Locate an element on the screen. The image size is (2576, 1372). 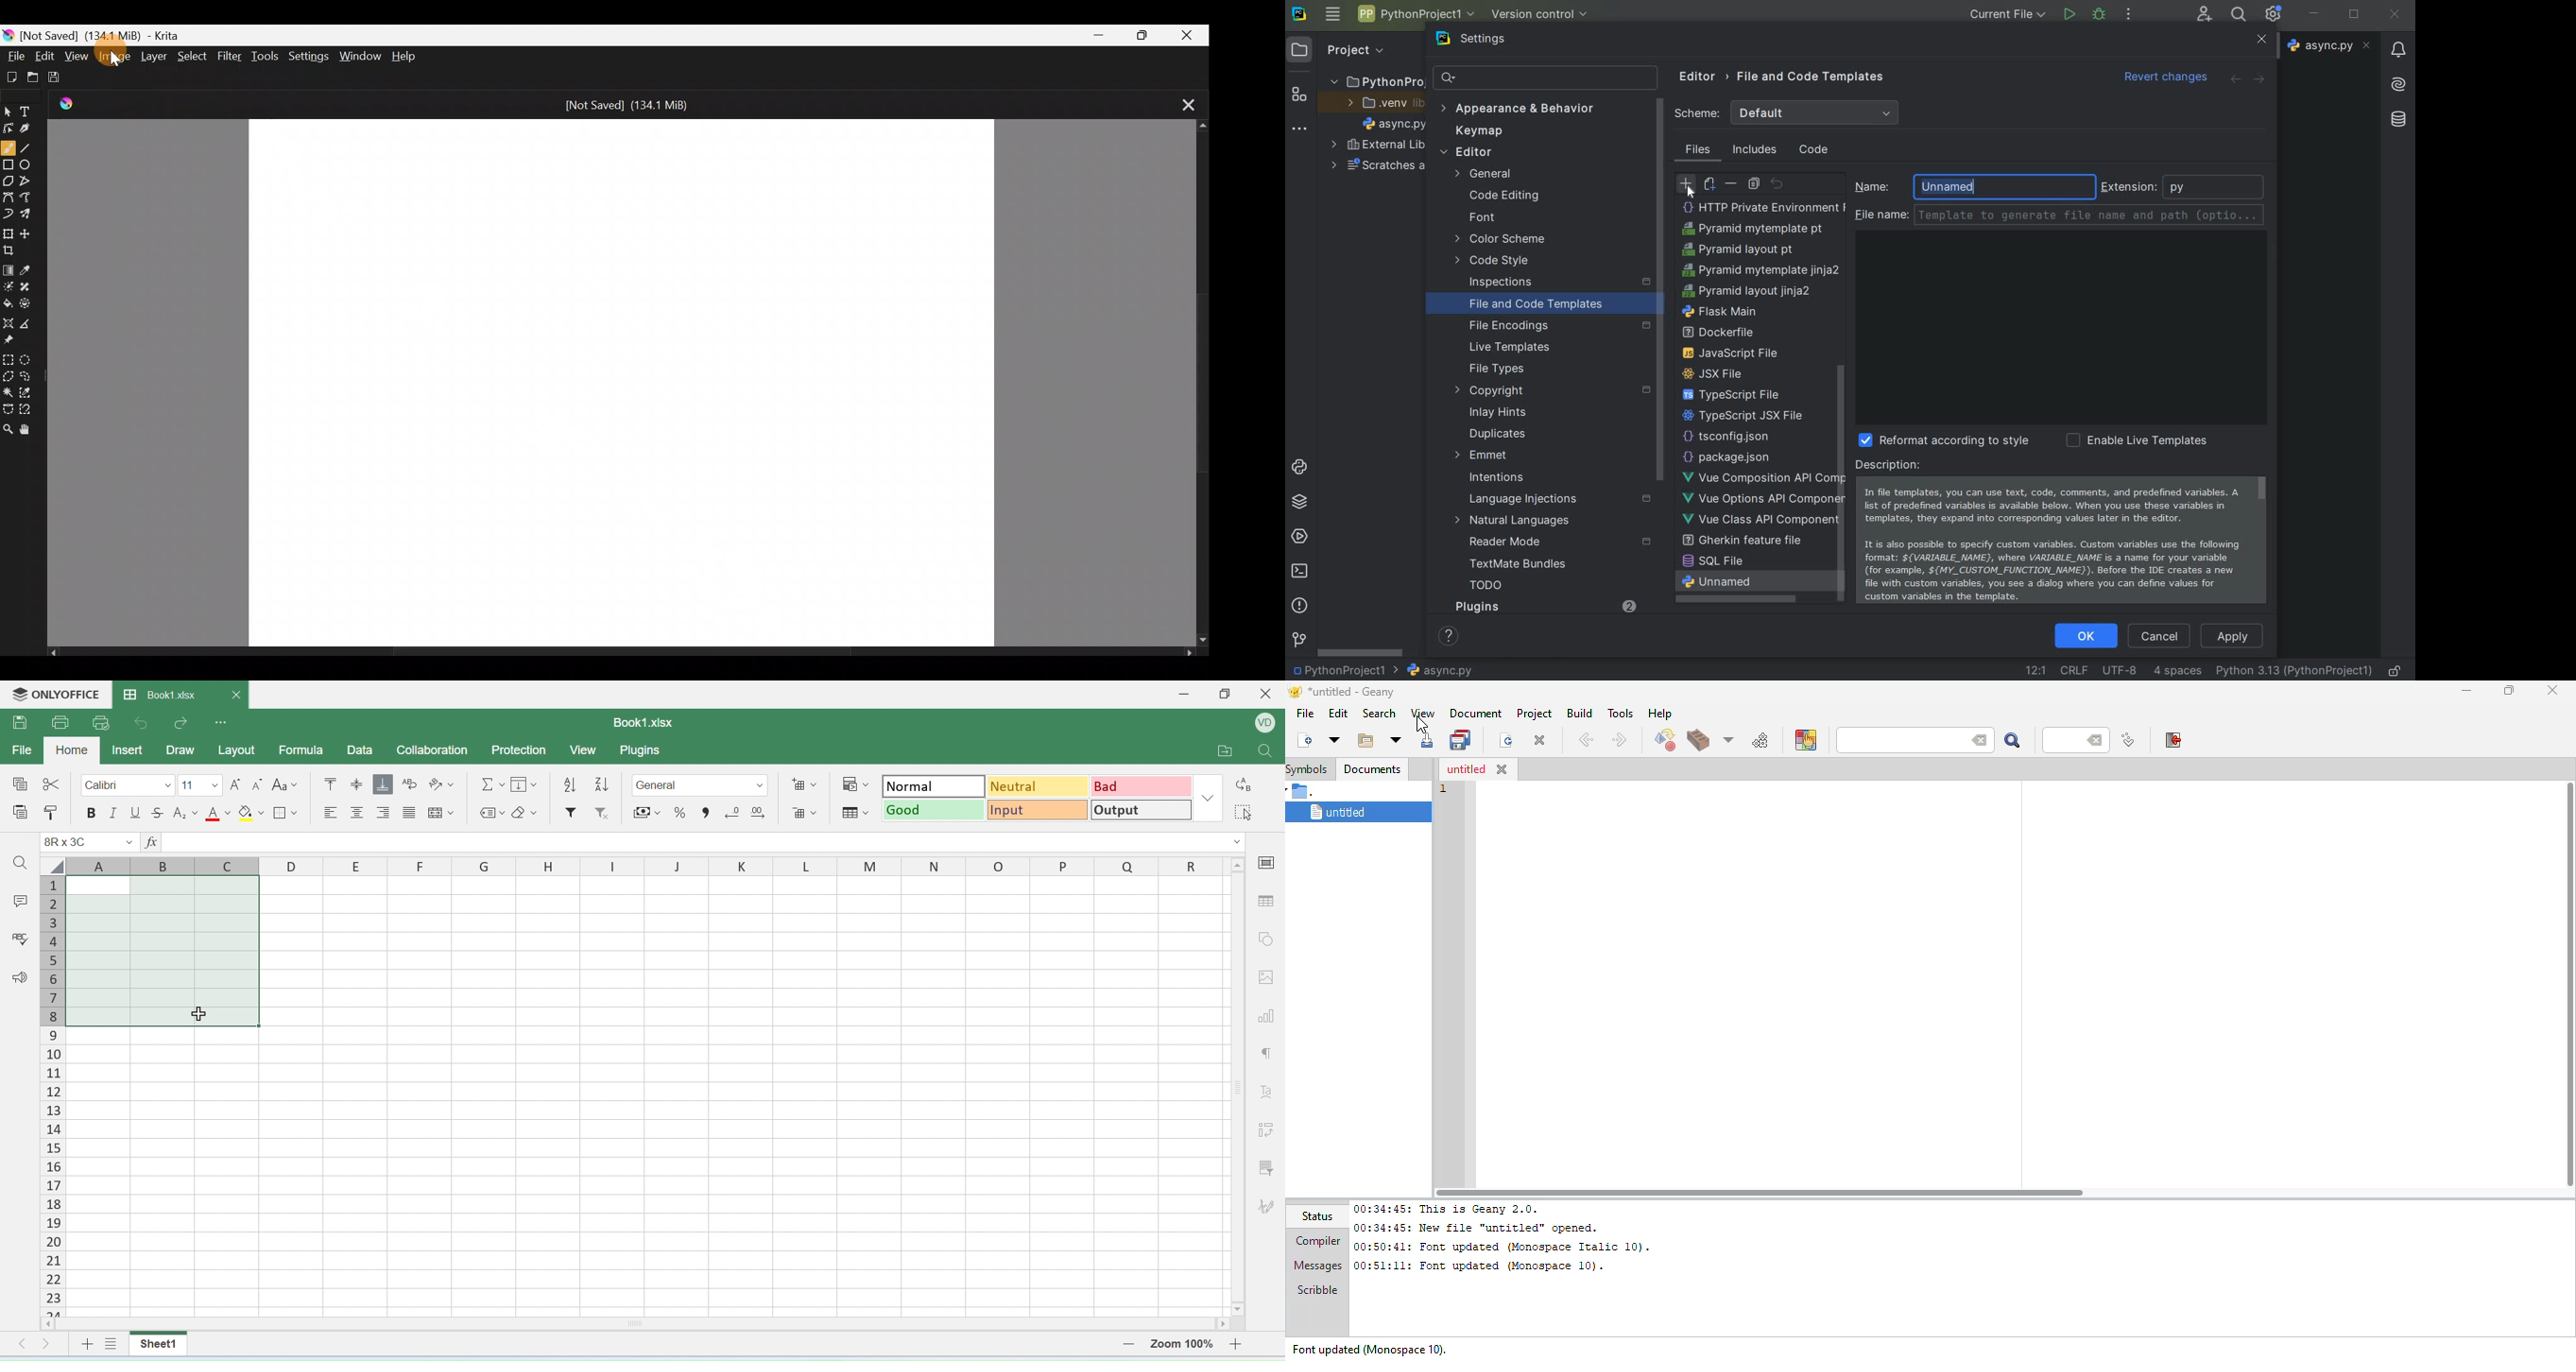
Line tool is located at coordinates (29, 148).